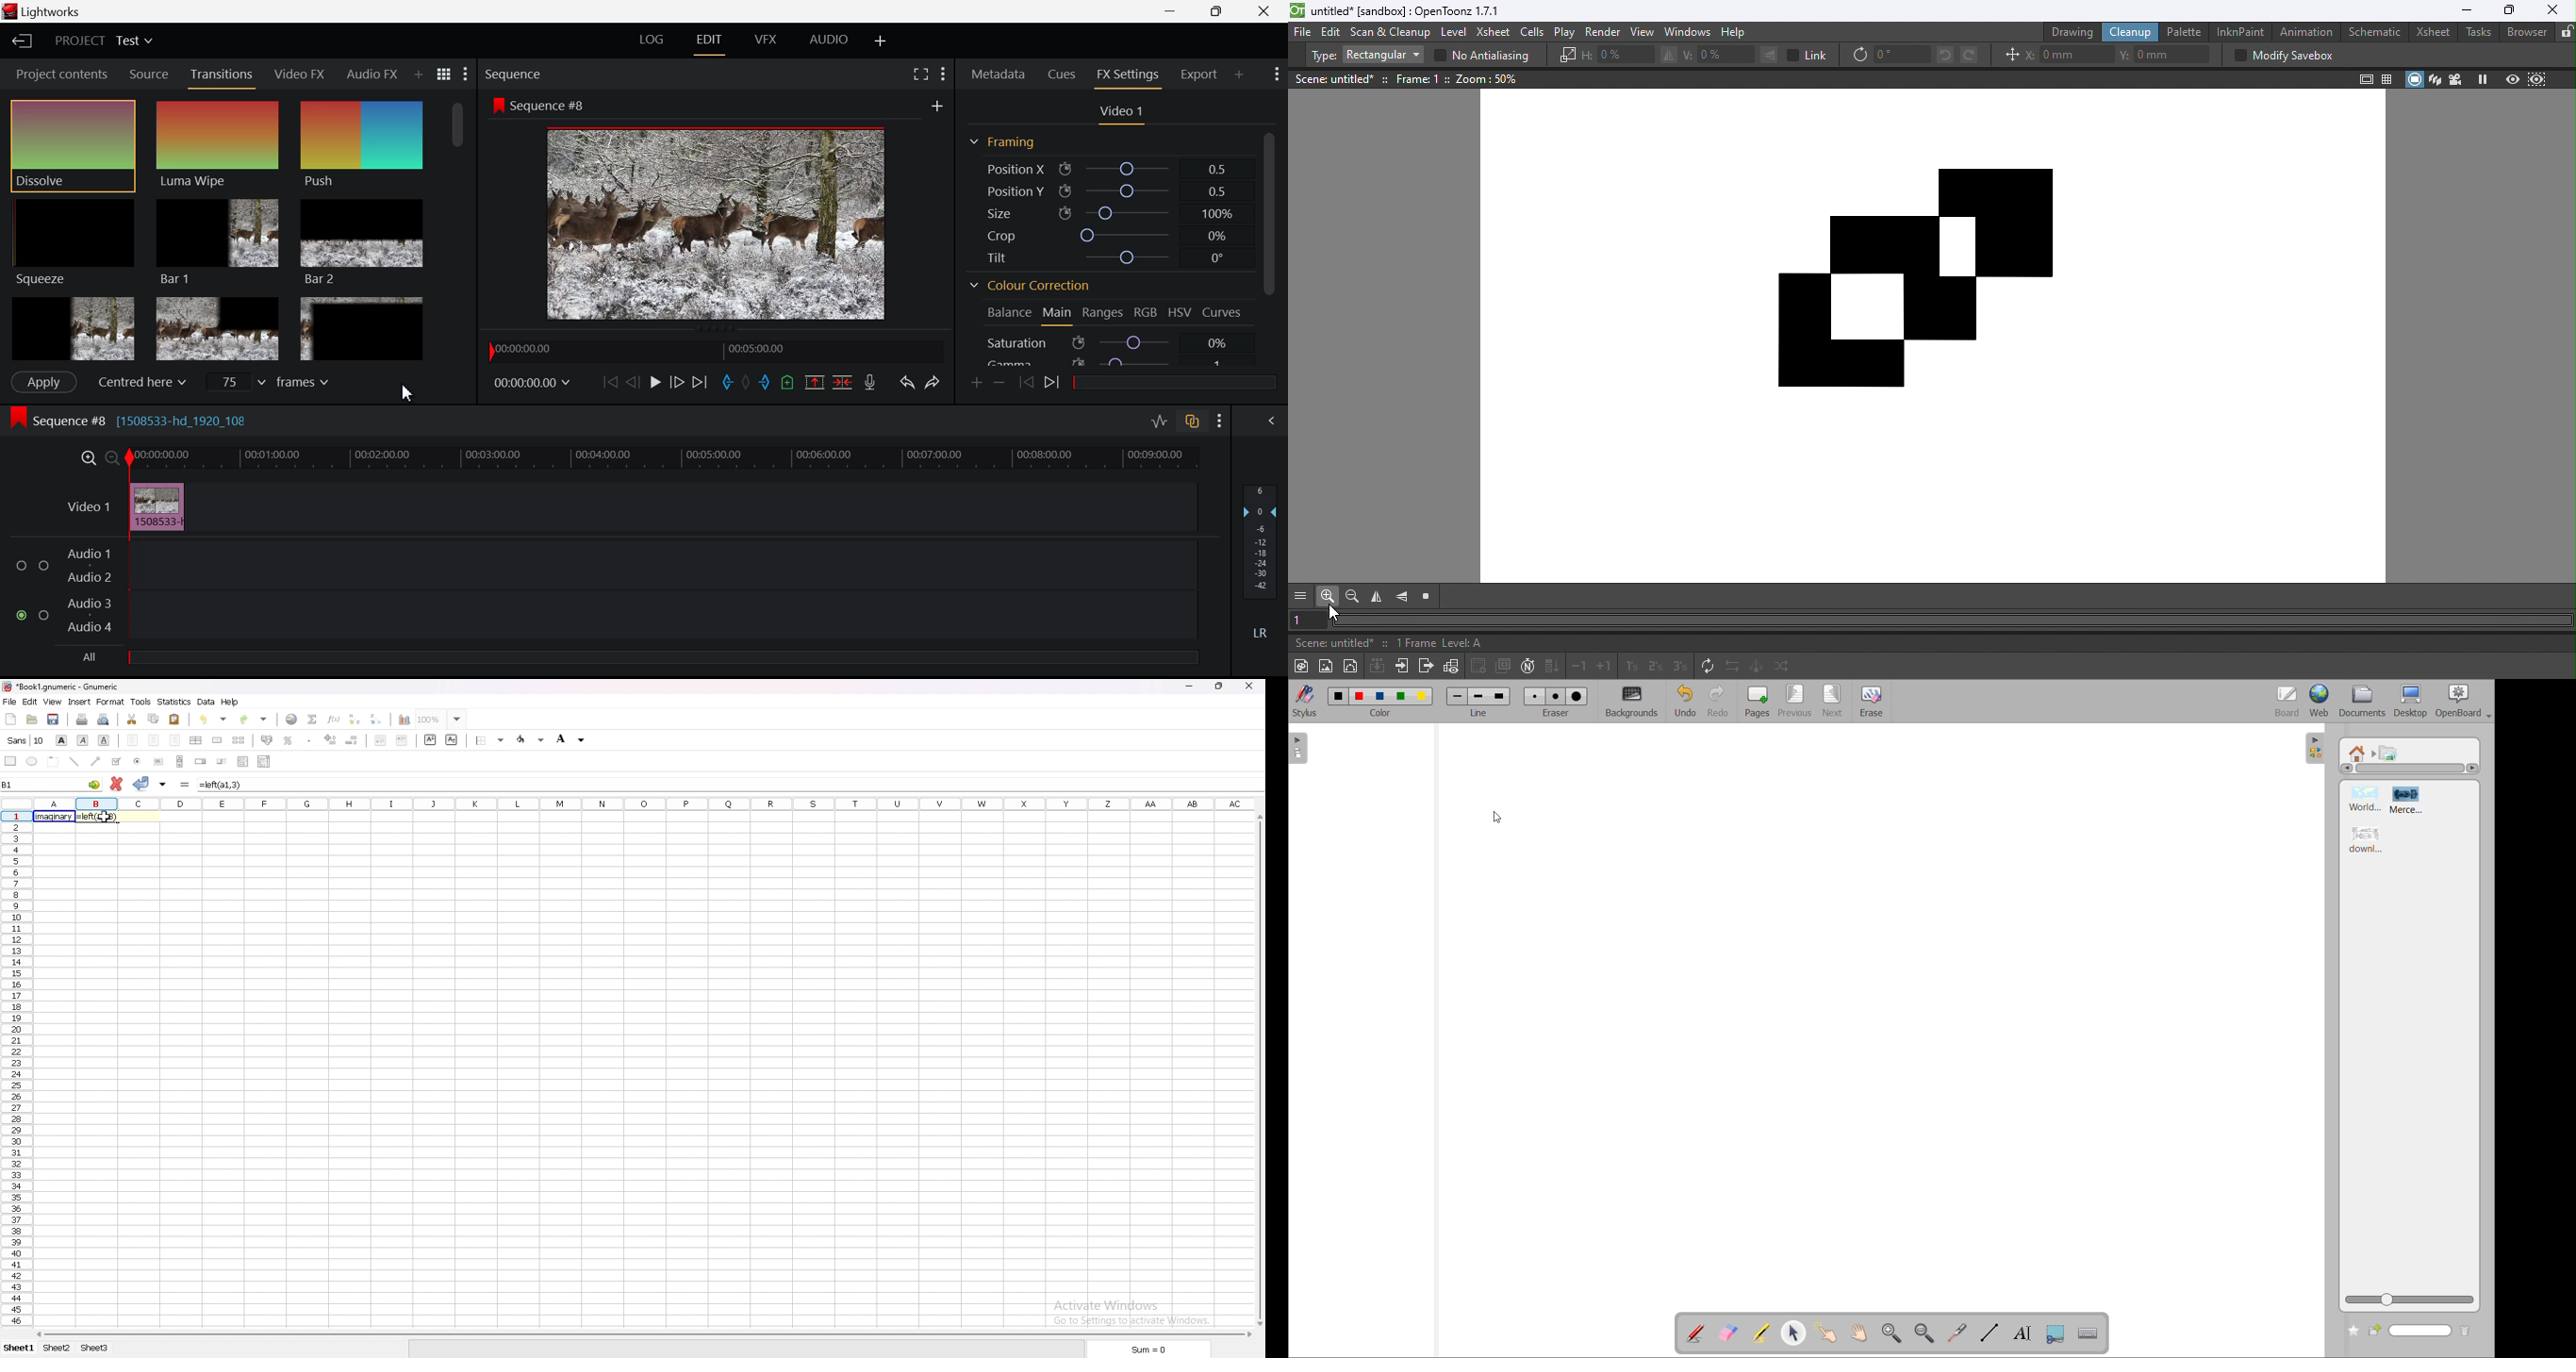 This screenshot has height=1372, width=2576. Describe the element at coordinates (404, 720) in the screenshot. I see `chart` at that location.